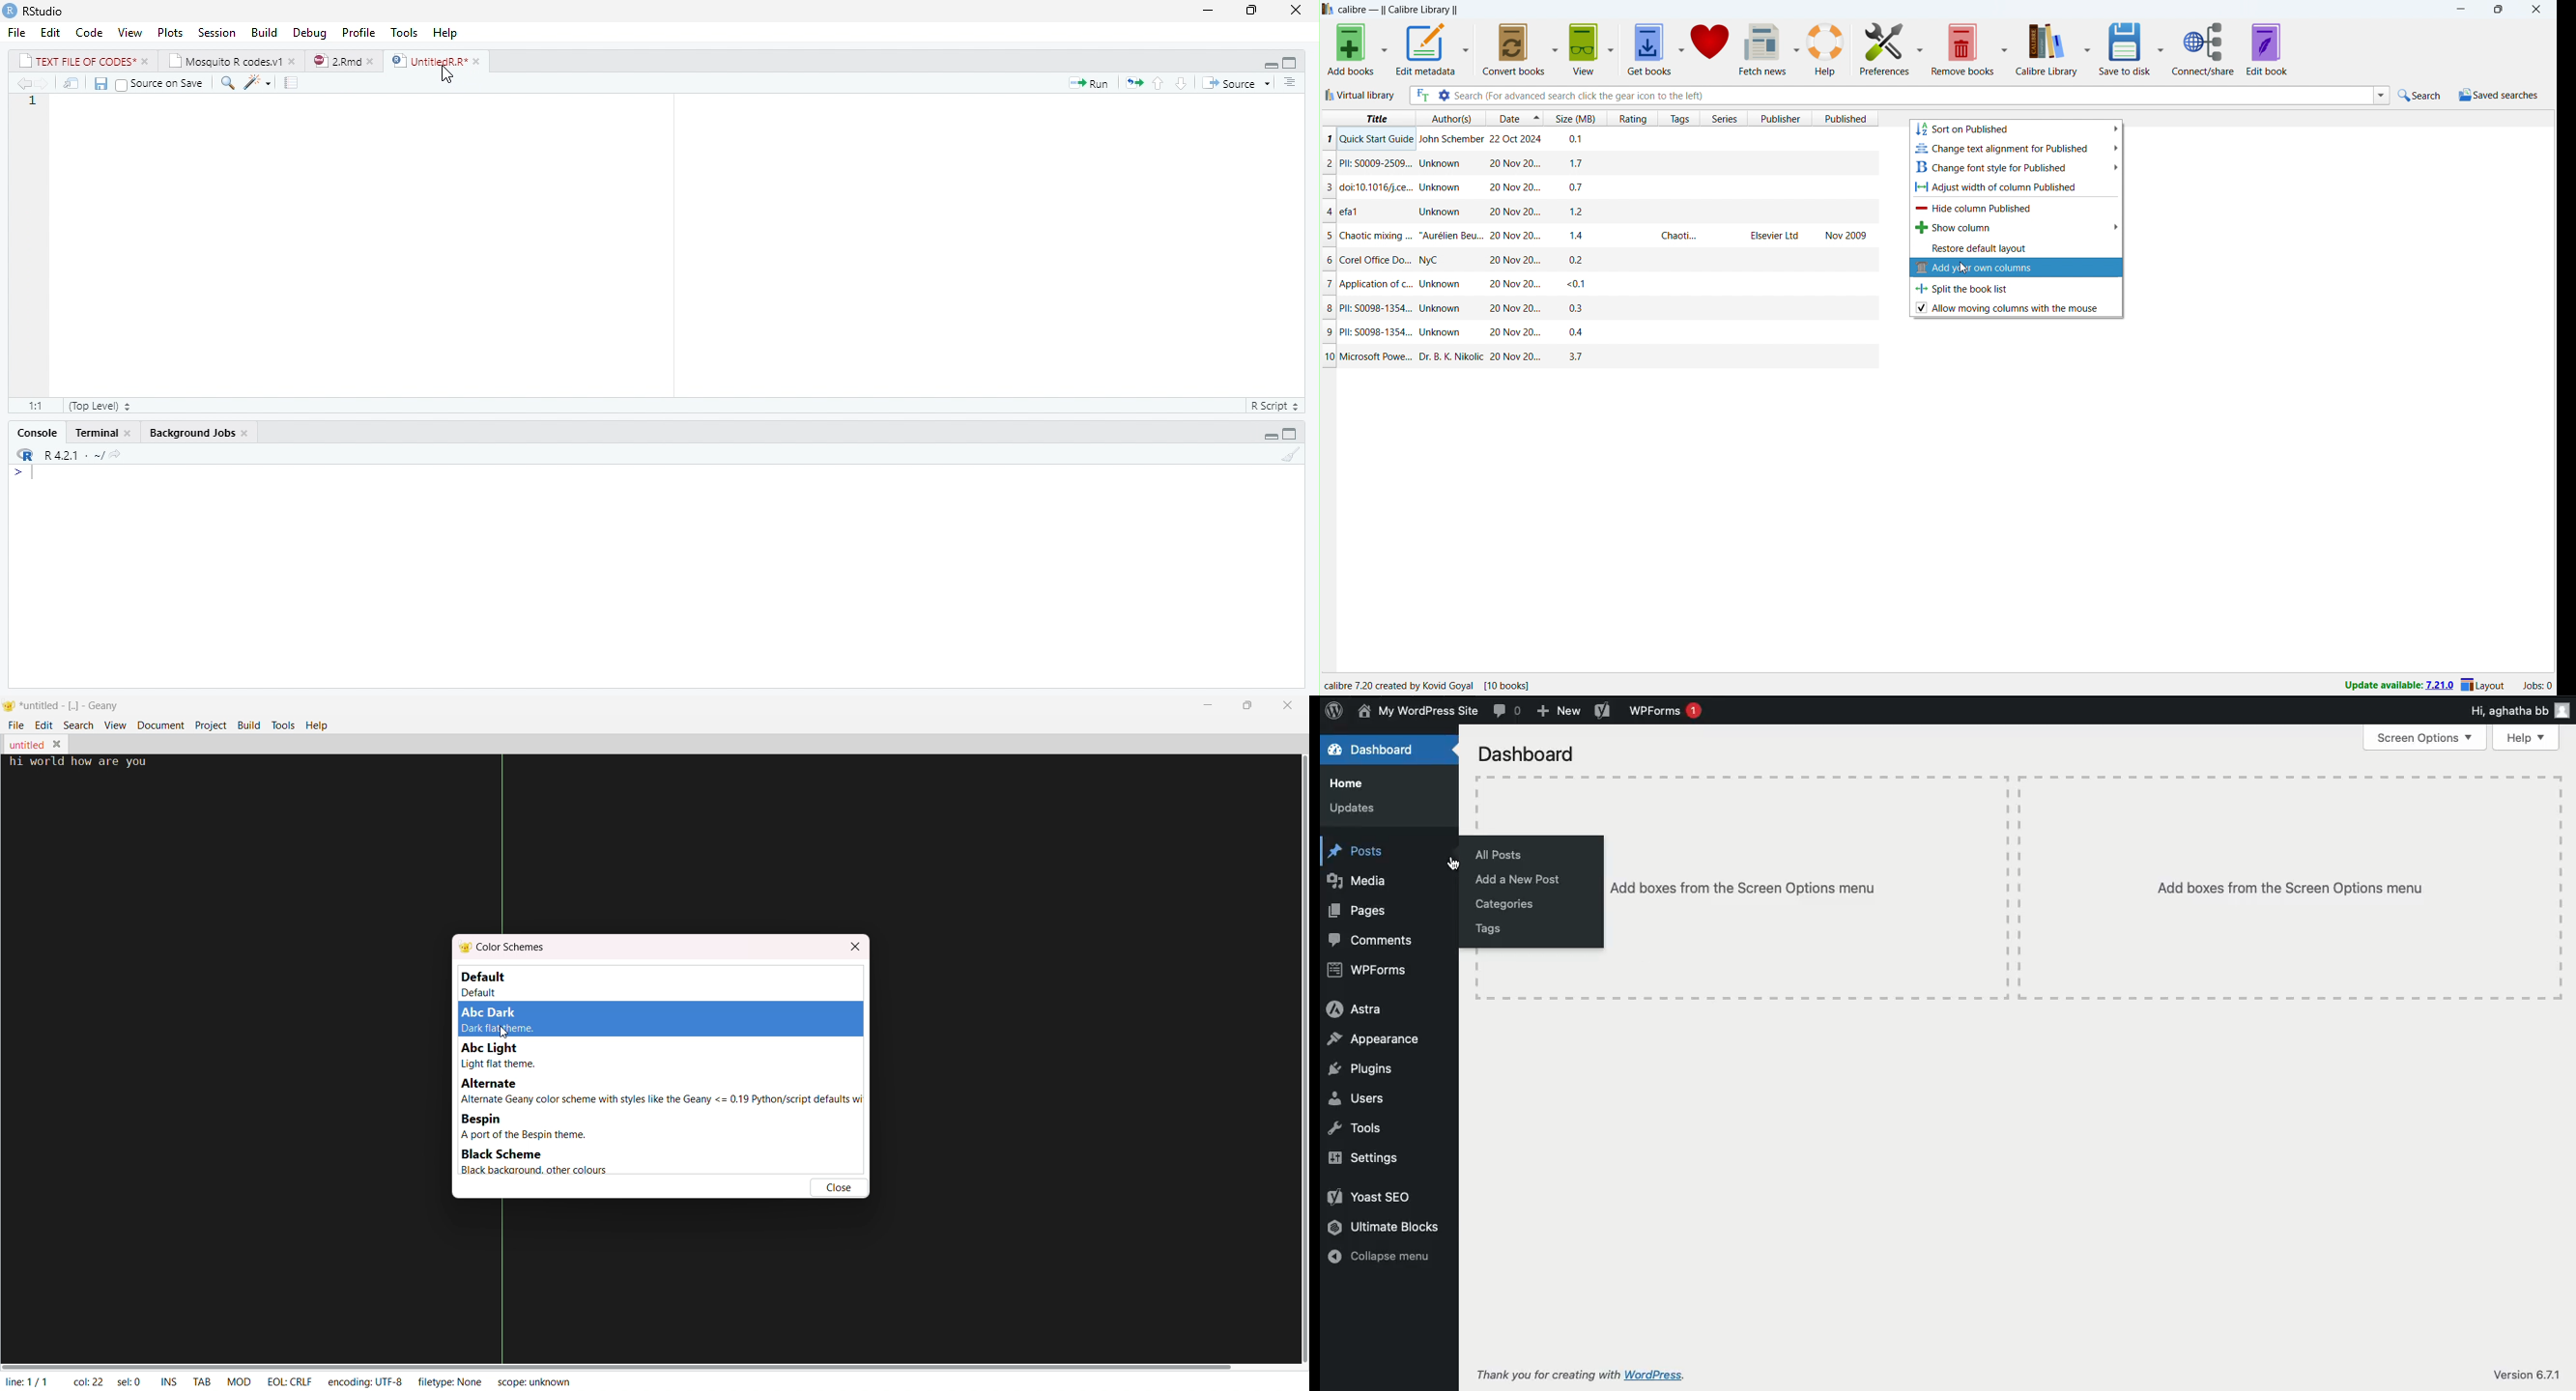  Describe the element at coordinates (1426, 49) in the screenshot. I see `edit metadata` at that location.